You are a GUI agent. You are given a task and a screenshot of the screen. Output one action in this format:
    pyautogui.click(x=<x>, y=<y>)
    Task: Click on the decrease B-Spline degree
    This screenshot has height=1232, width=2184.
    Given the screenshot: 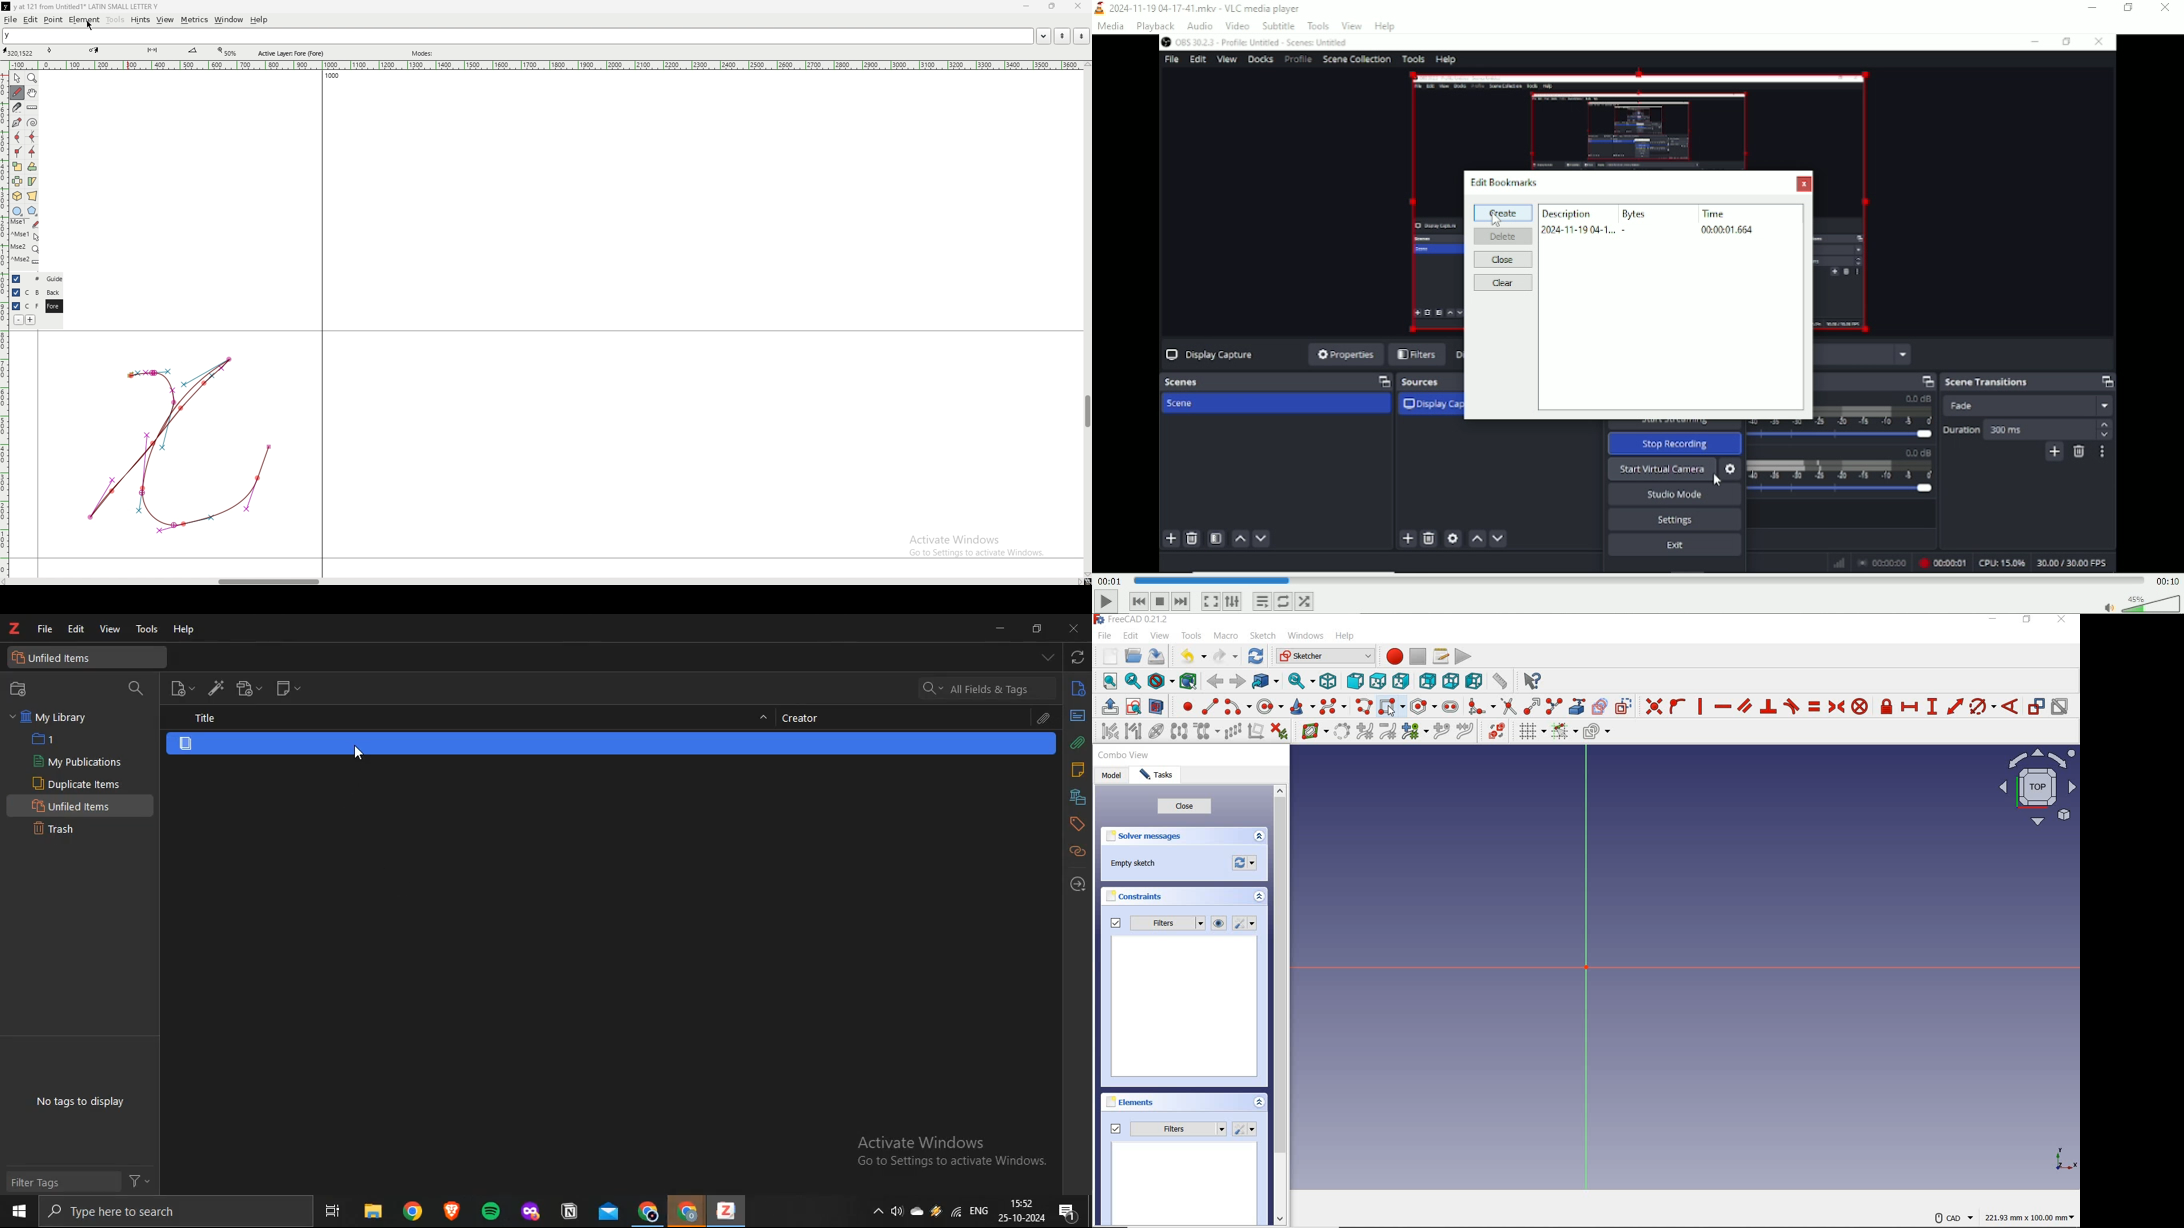 What is the action you would take?
    pyautogui.click(x=1388, y=733)
    